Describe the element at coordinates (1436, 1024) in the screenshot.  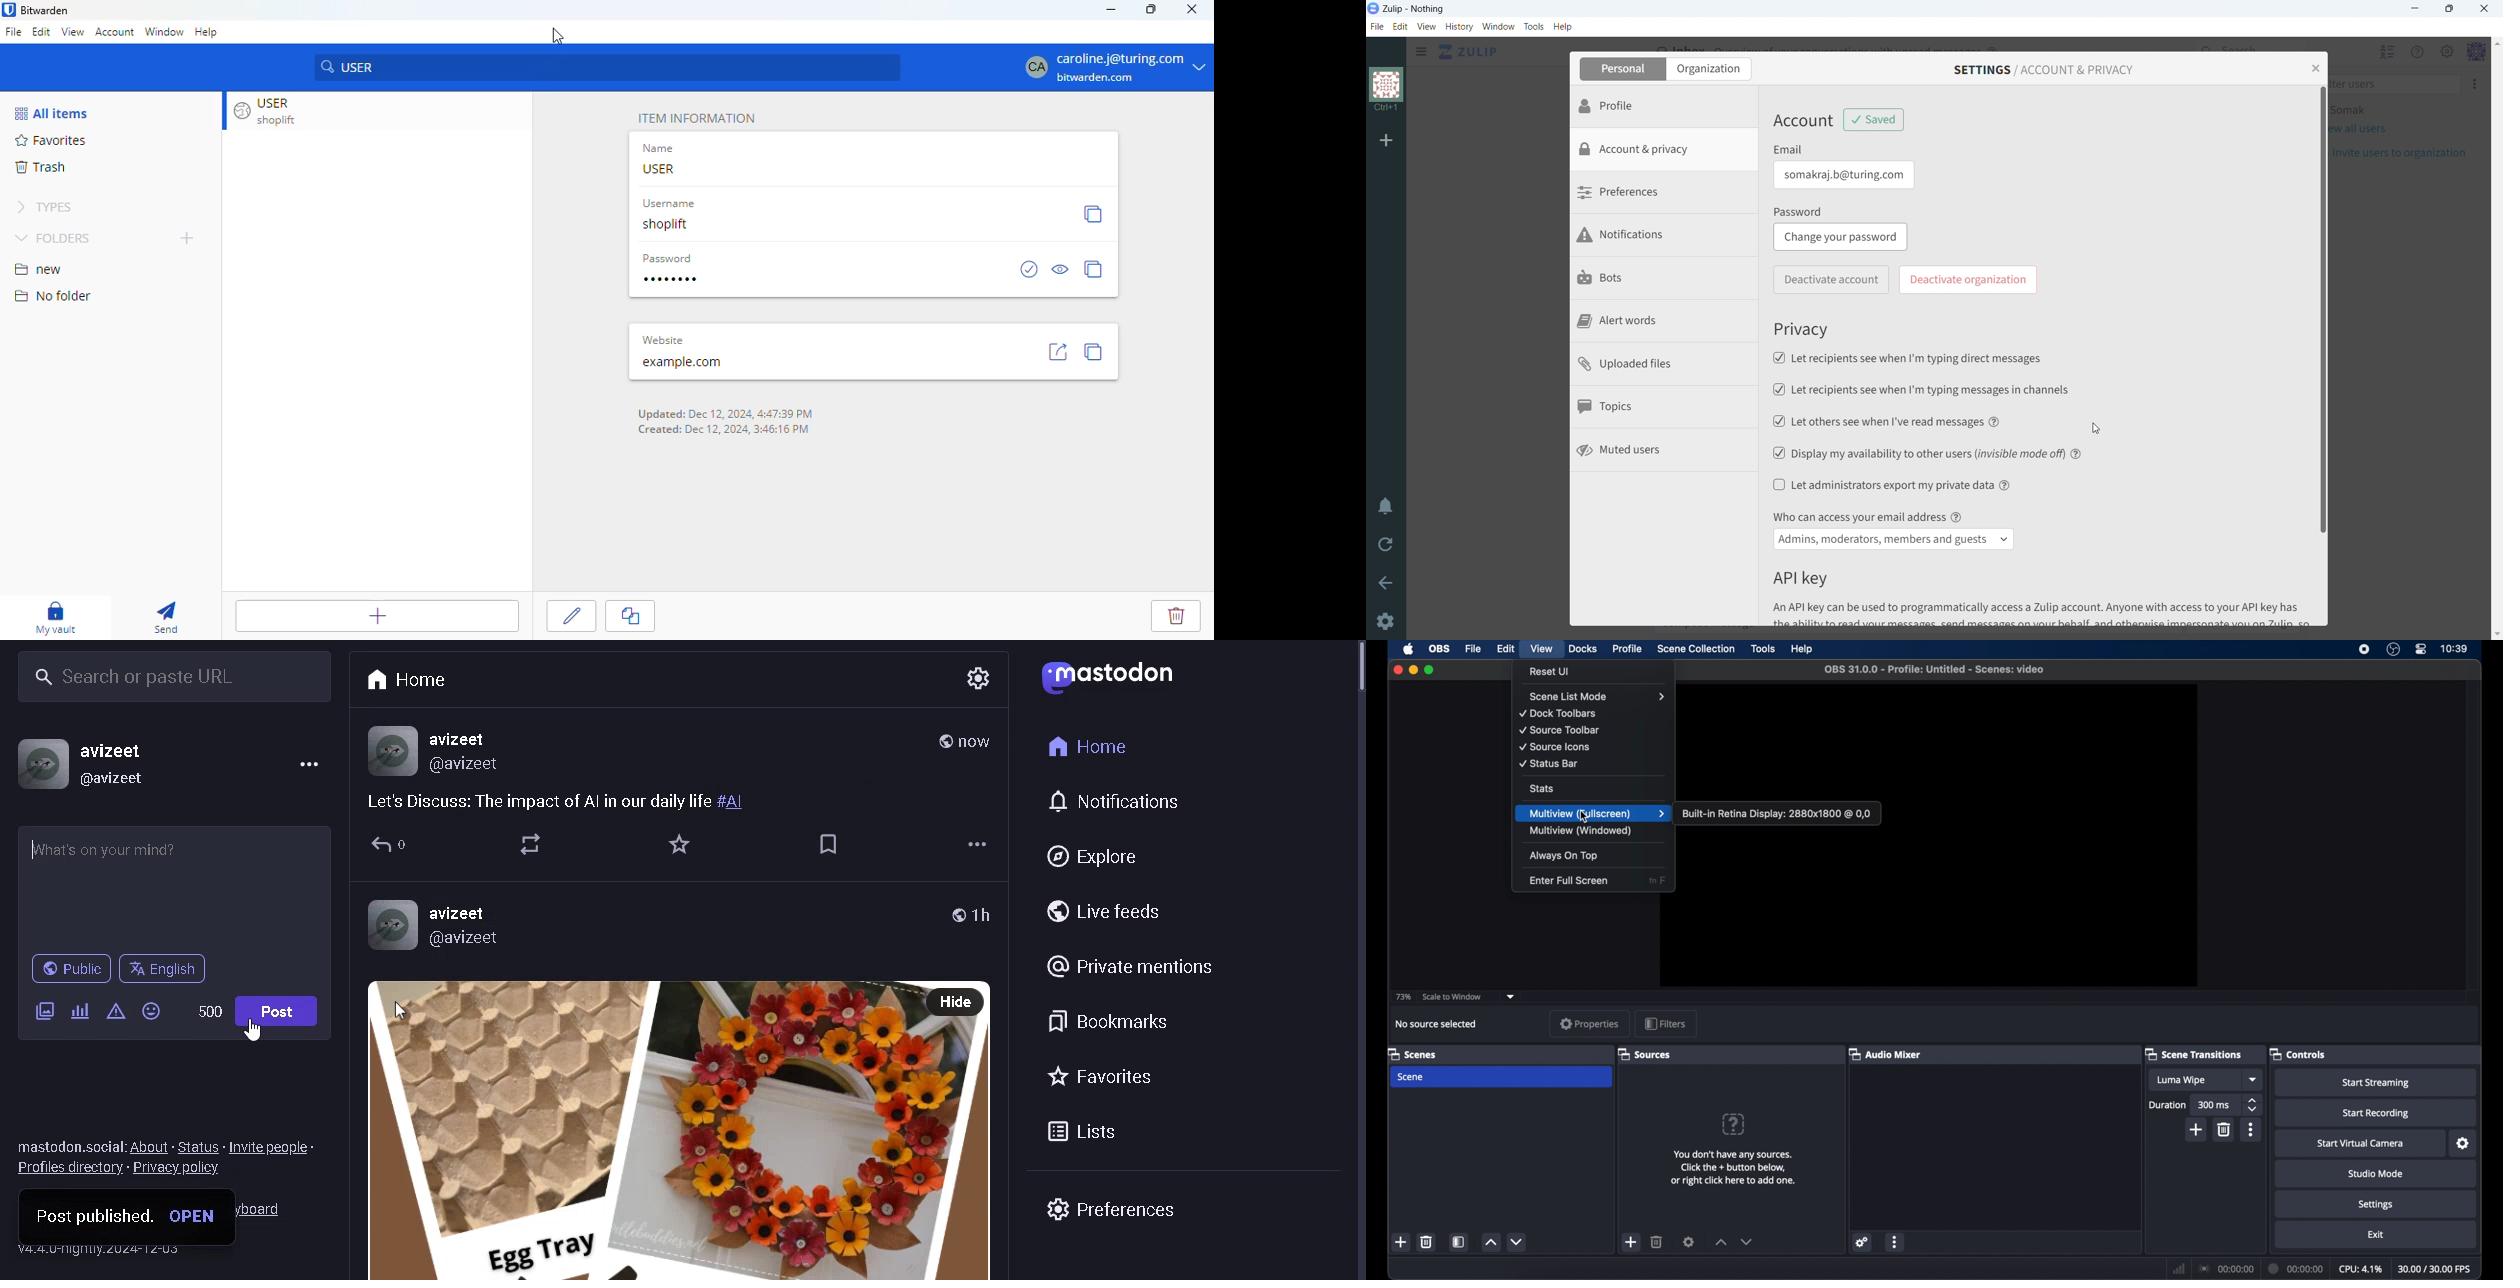
I see `no source selected` at that location.